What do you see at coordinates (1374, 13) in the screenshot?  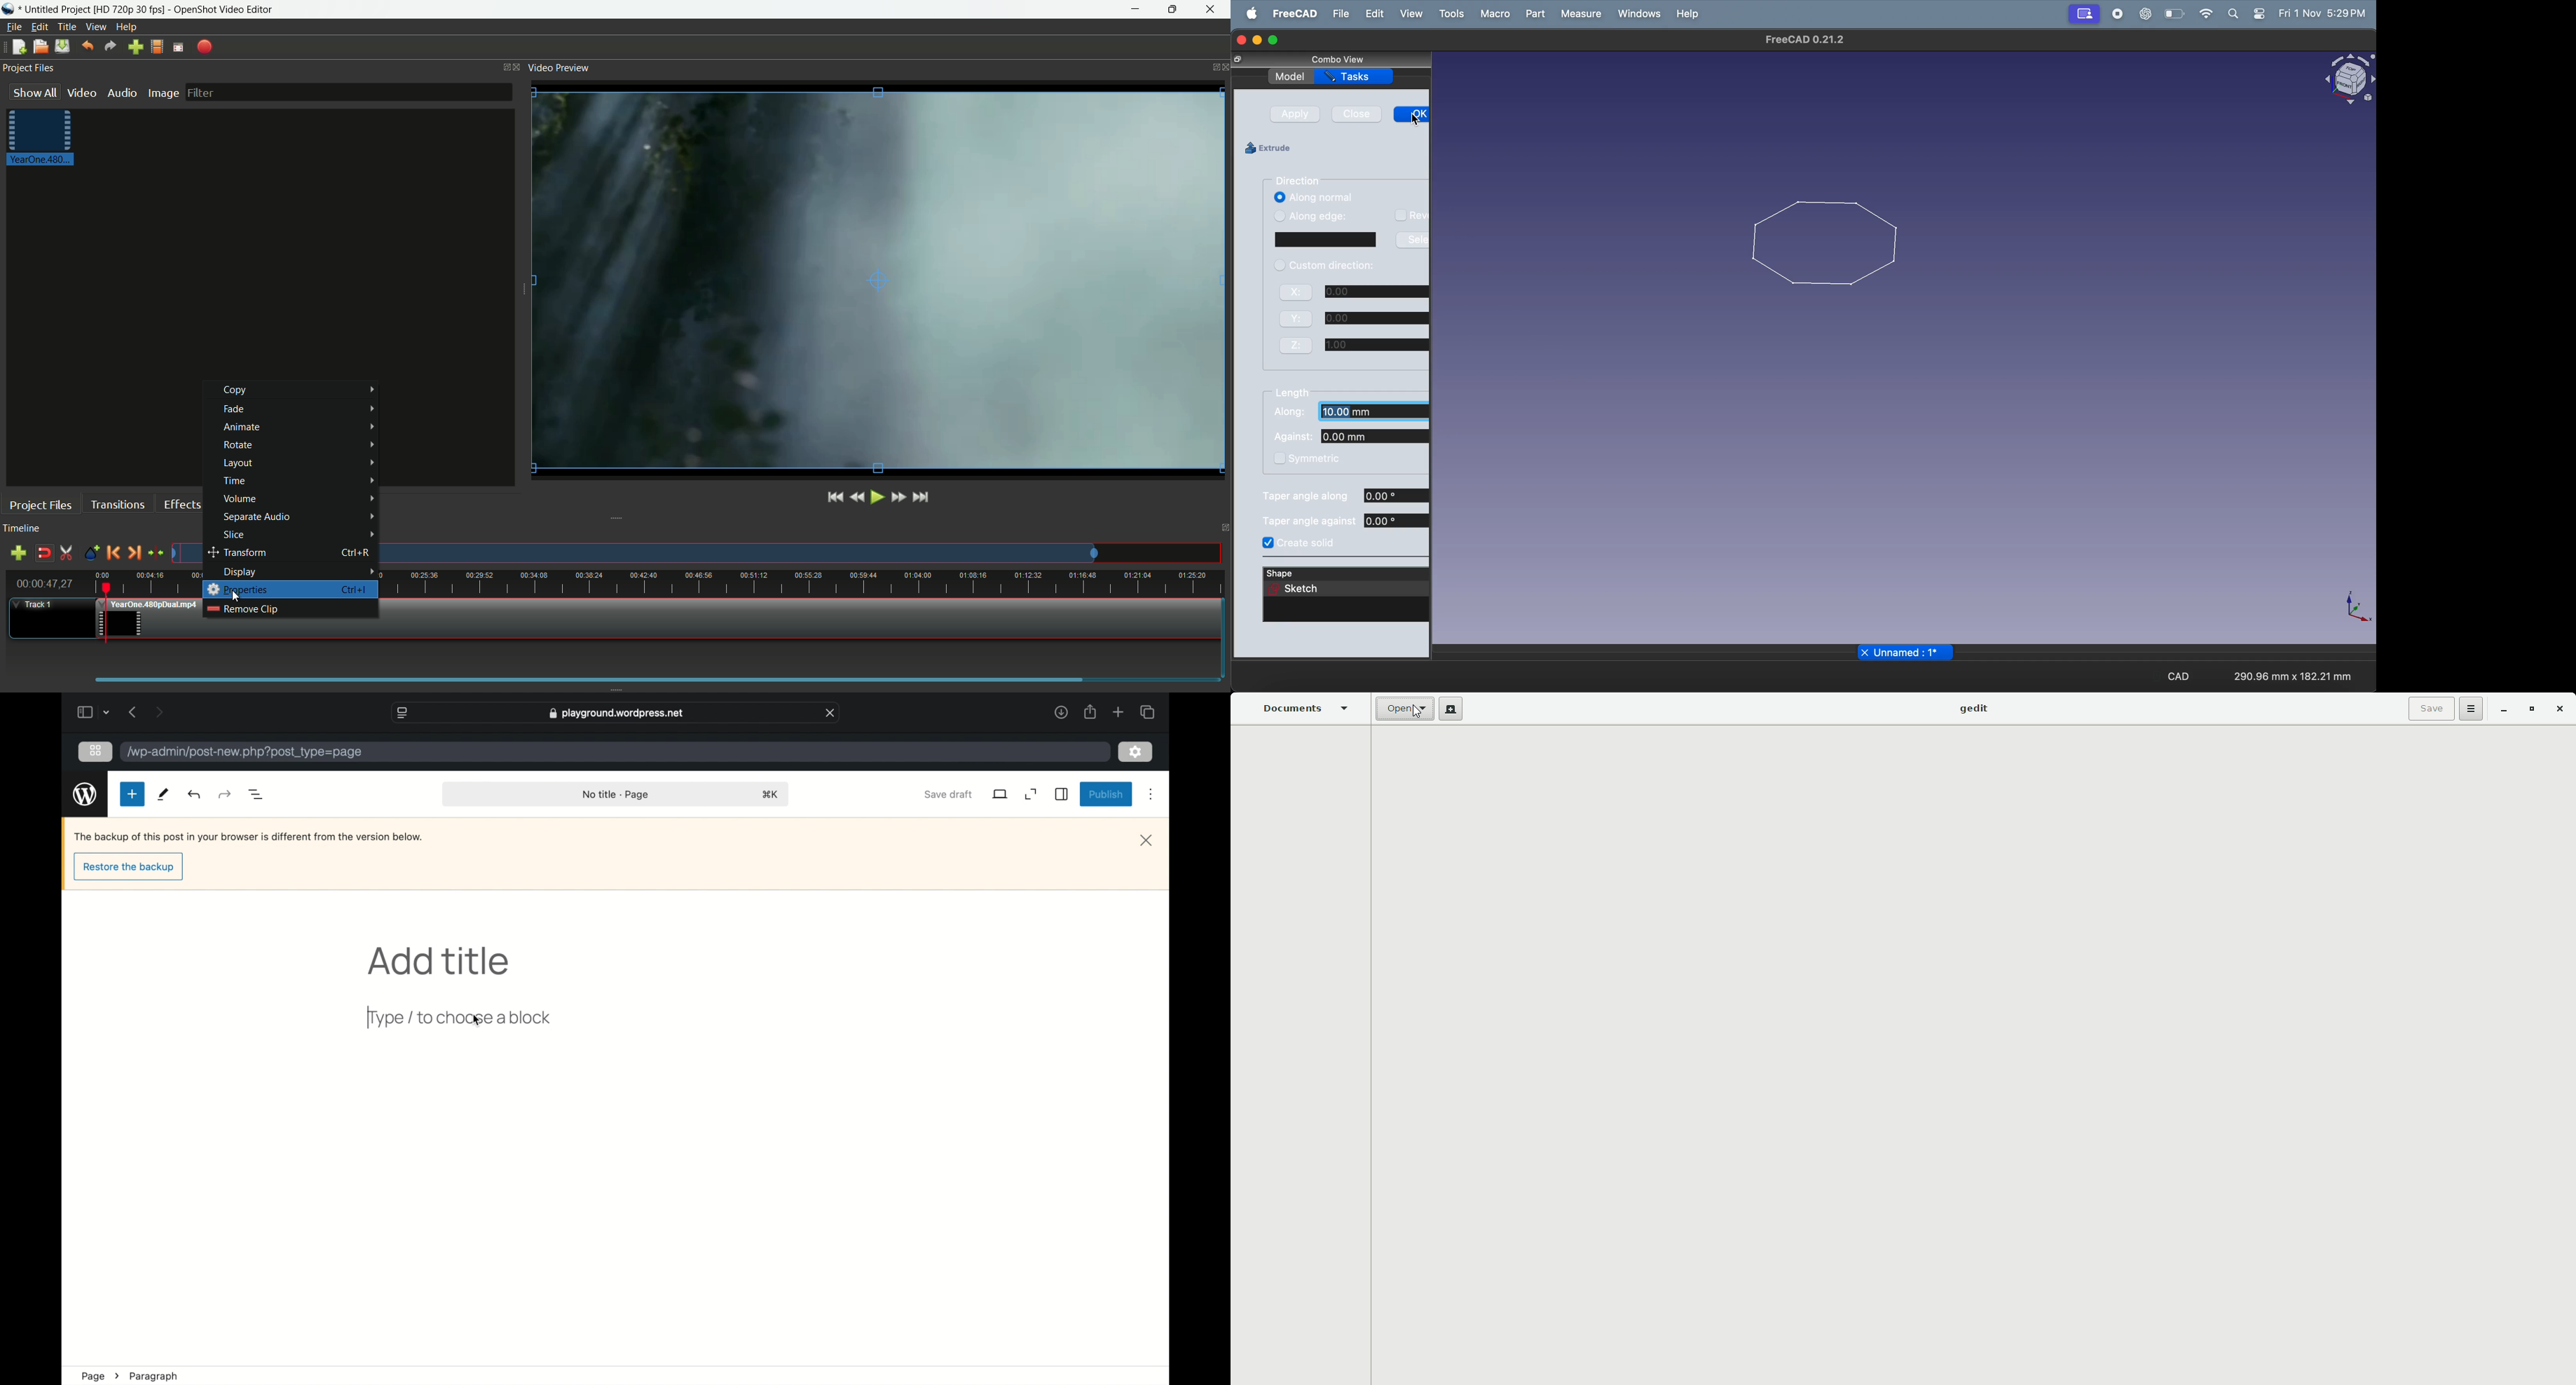 I see `edit` at bounding box center [1374, 13].